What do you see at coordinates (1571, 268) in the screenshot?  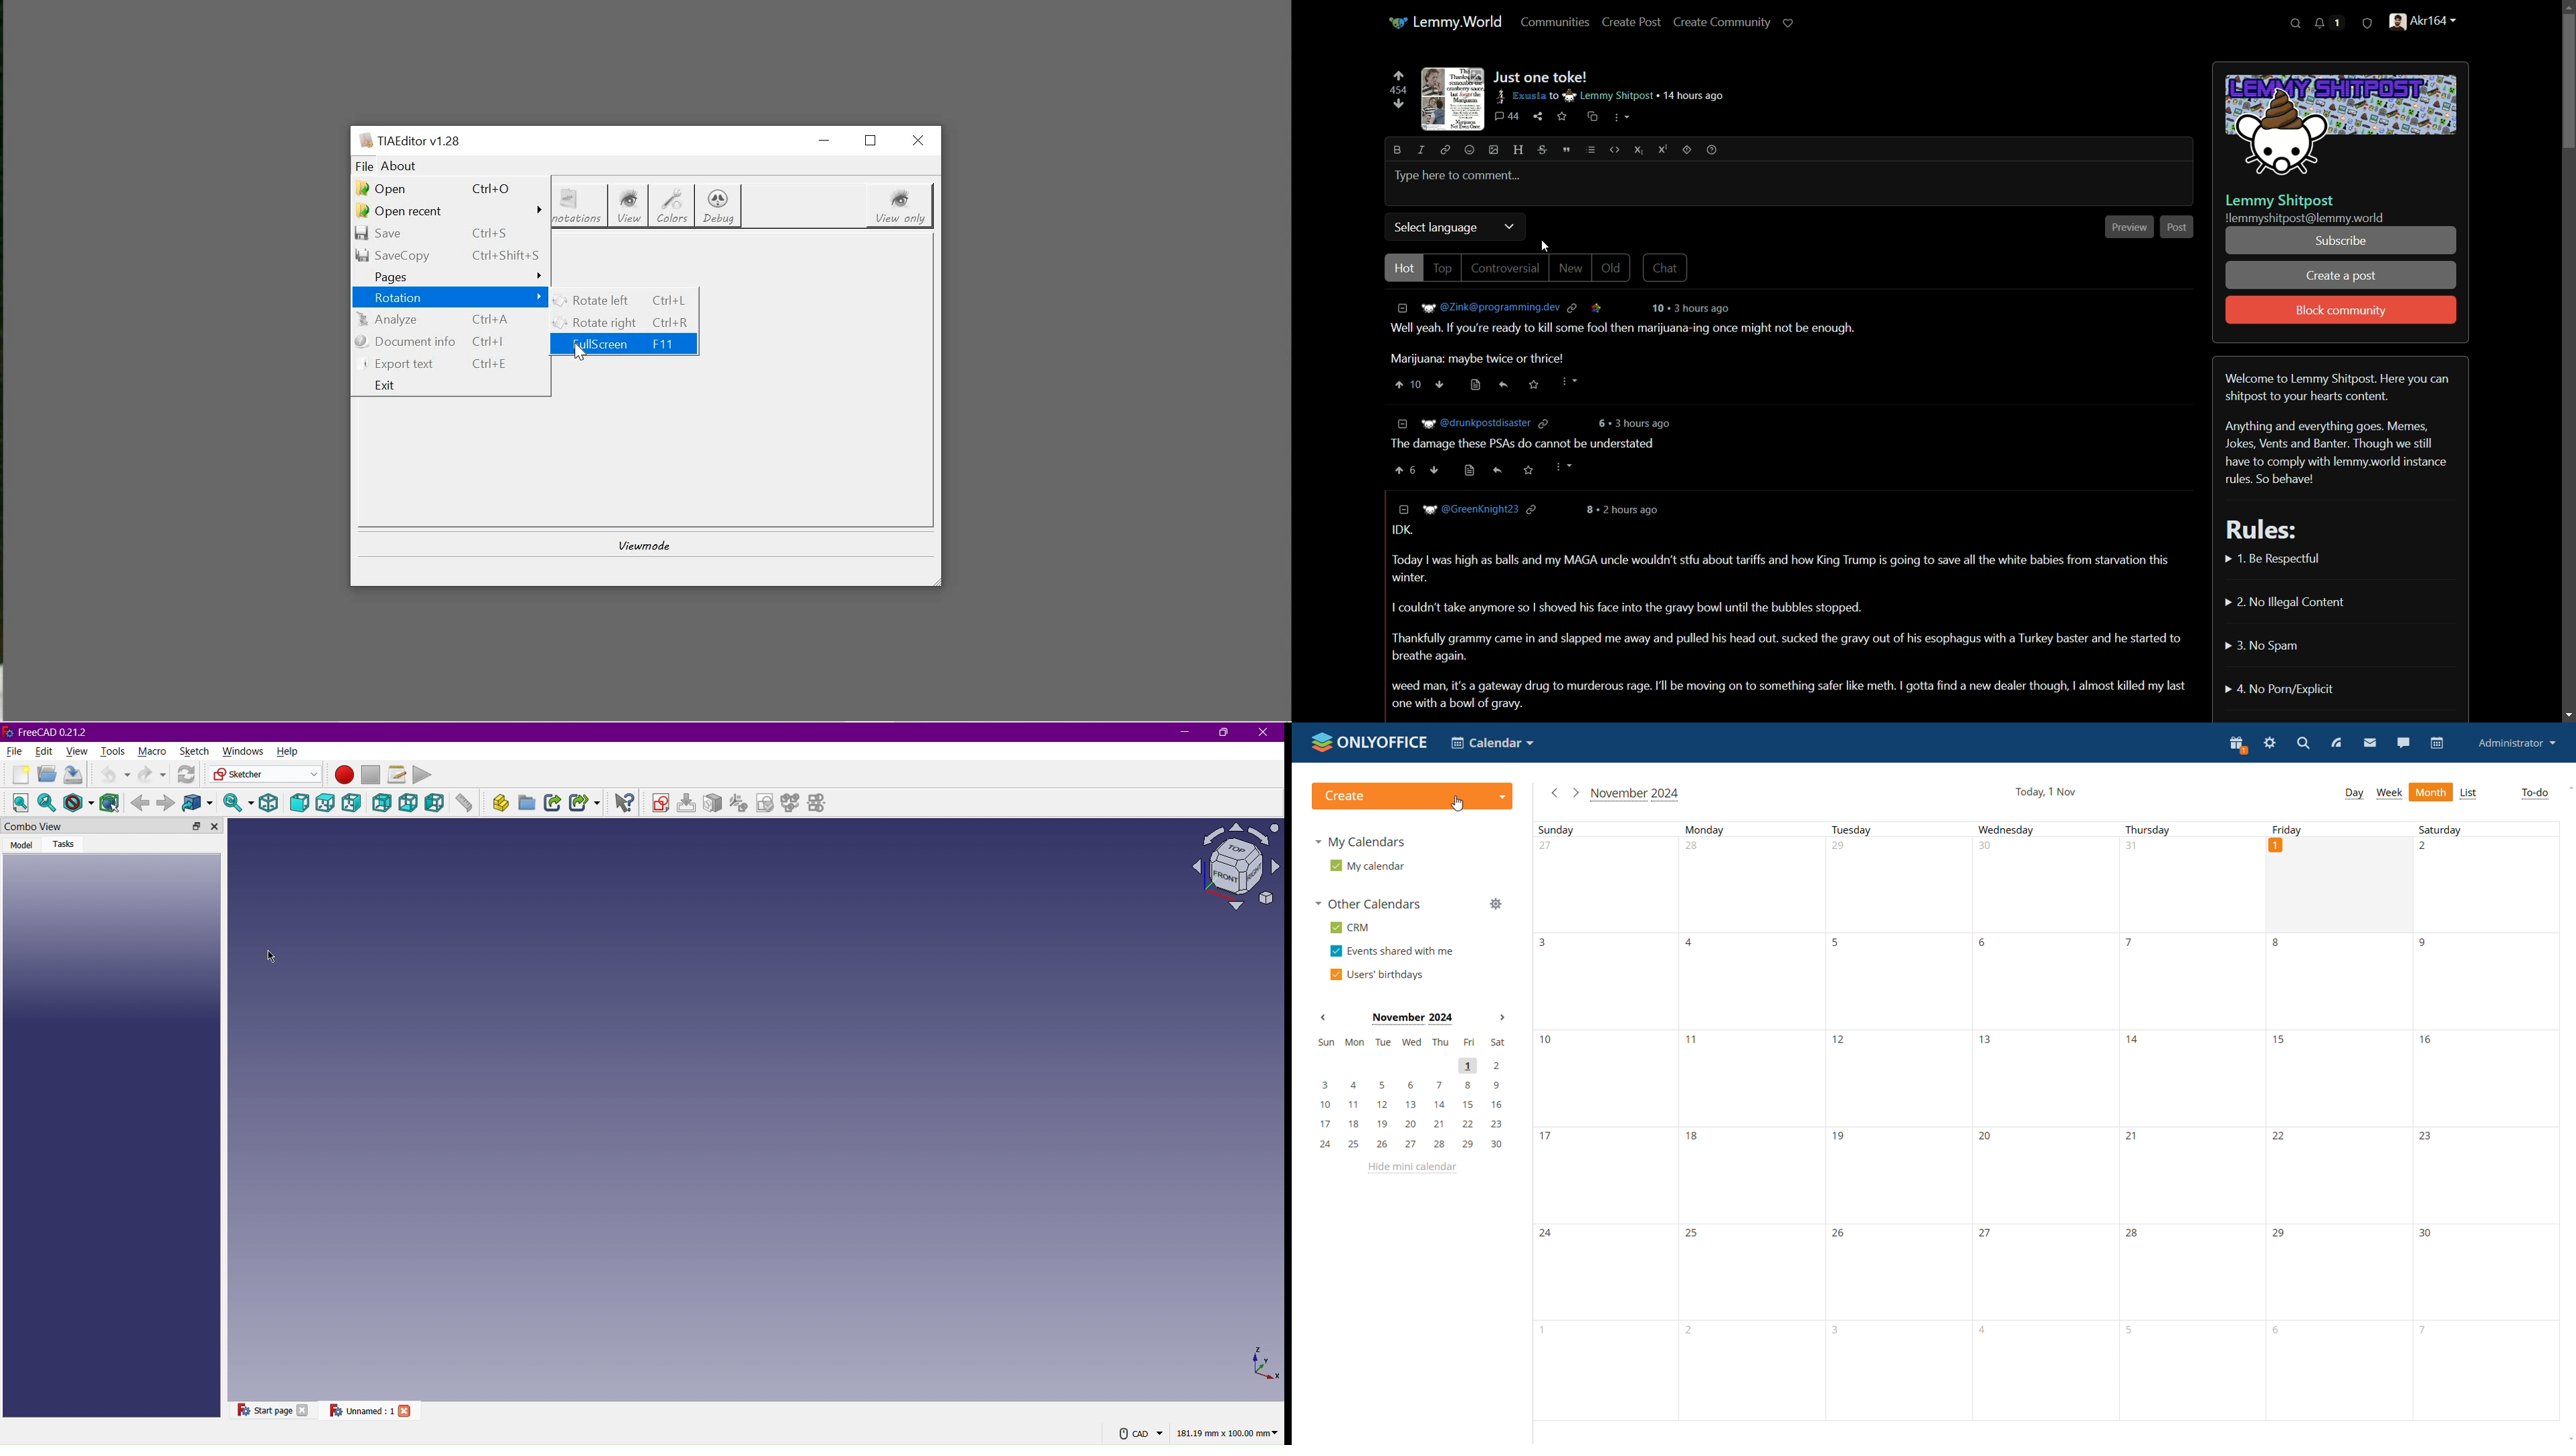 I see `new` at bounding box center [1571, 268].